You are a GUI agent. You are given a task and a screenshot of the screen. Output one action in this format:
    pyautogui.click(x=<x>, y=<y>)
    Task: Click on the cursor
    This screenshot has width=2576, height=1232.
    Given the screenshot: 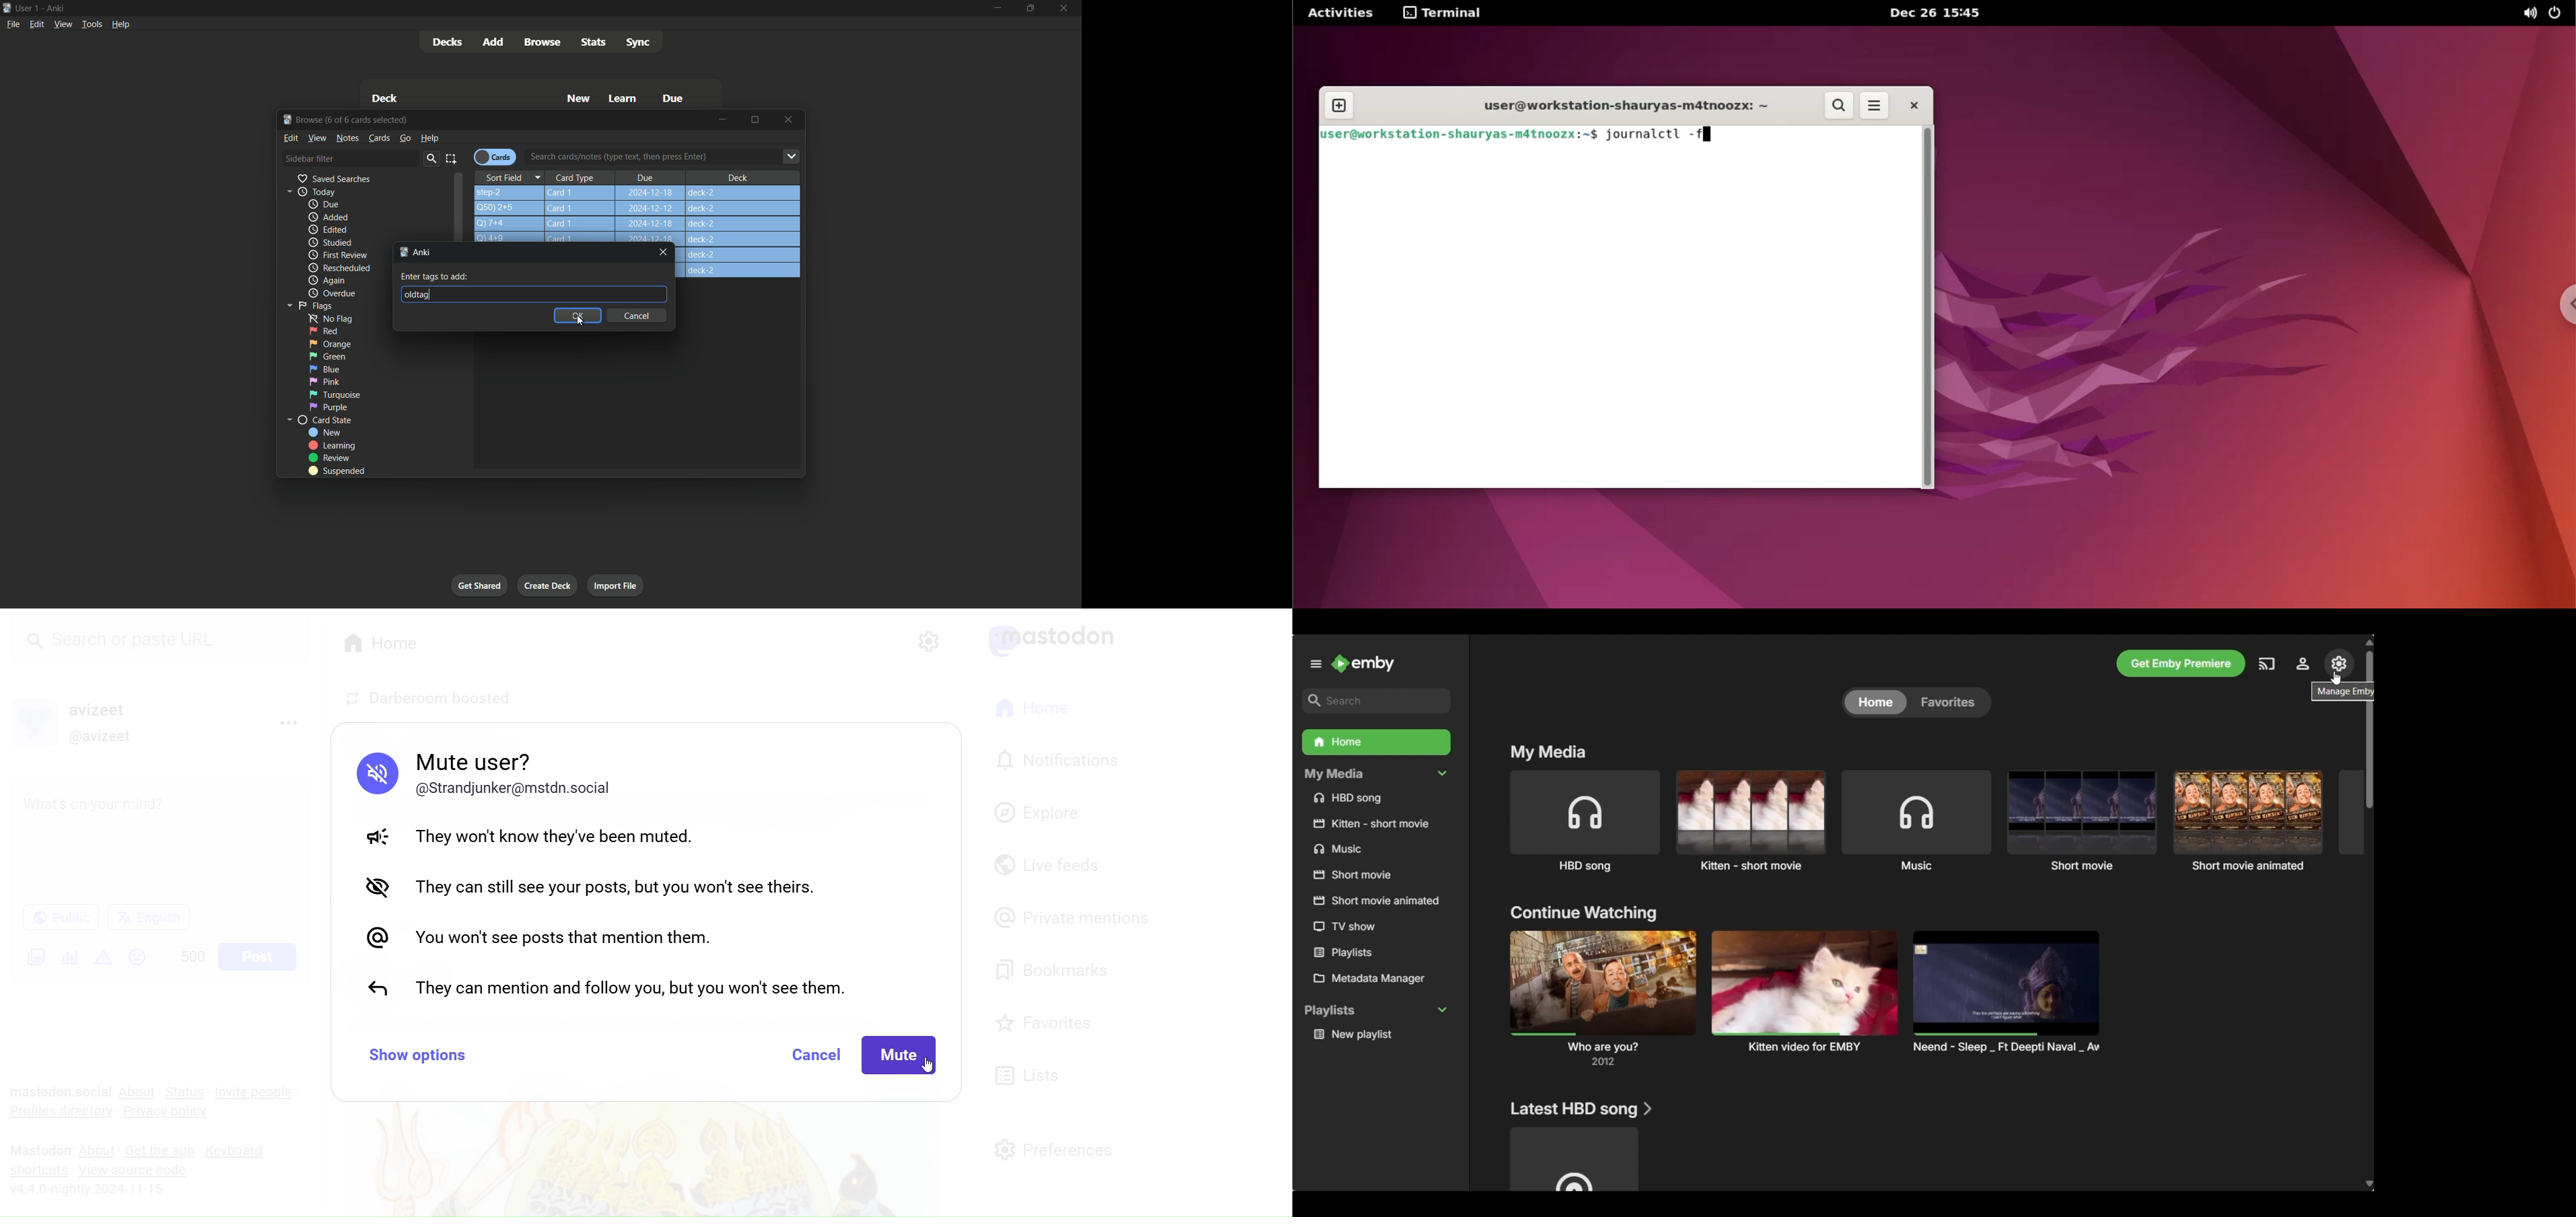 What is the action you would take?
    pyautogui.click(x=947, y=1070)
    